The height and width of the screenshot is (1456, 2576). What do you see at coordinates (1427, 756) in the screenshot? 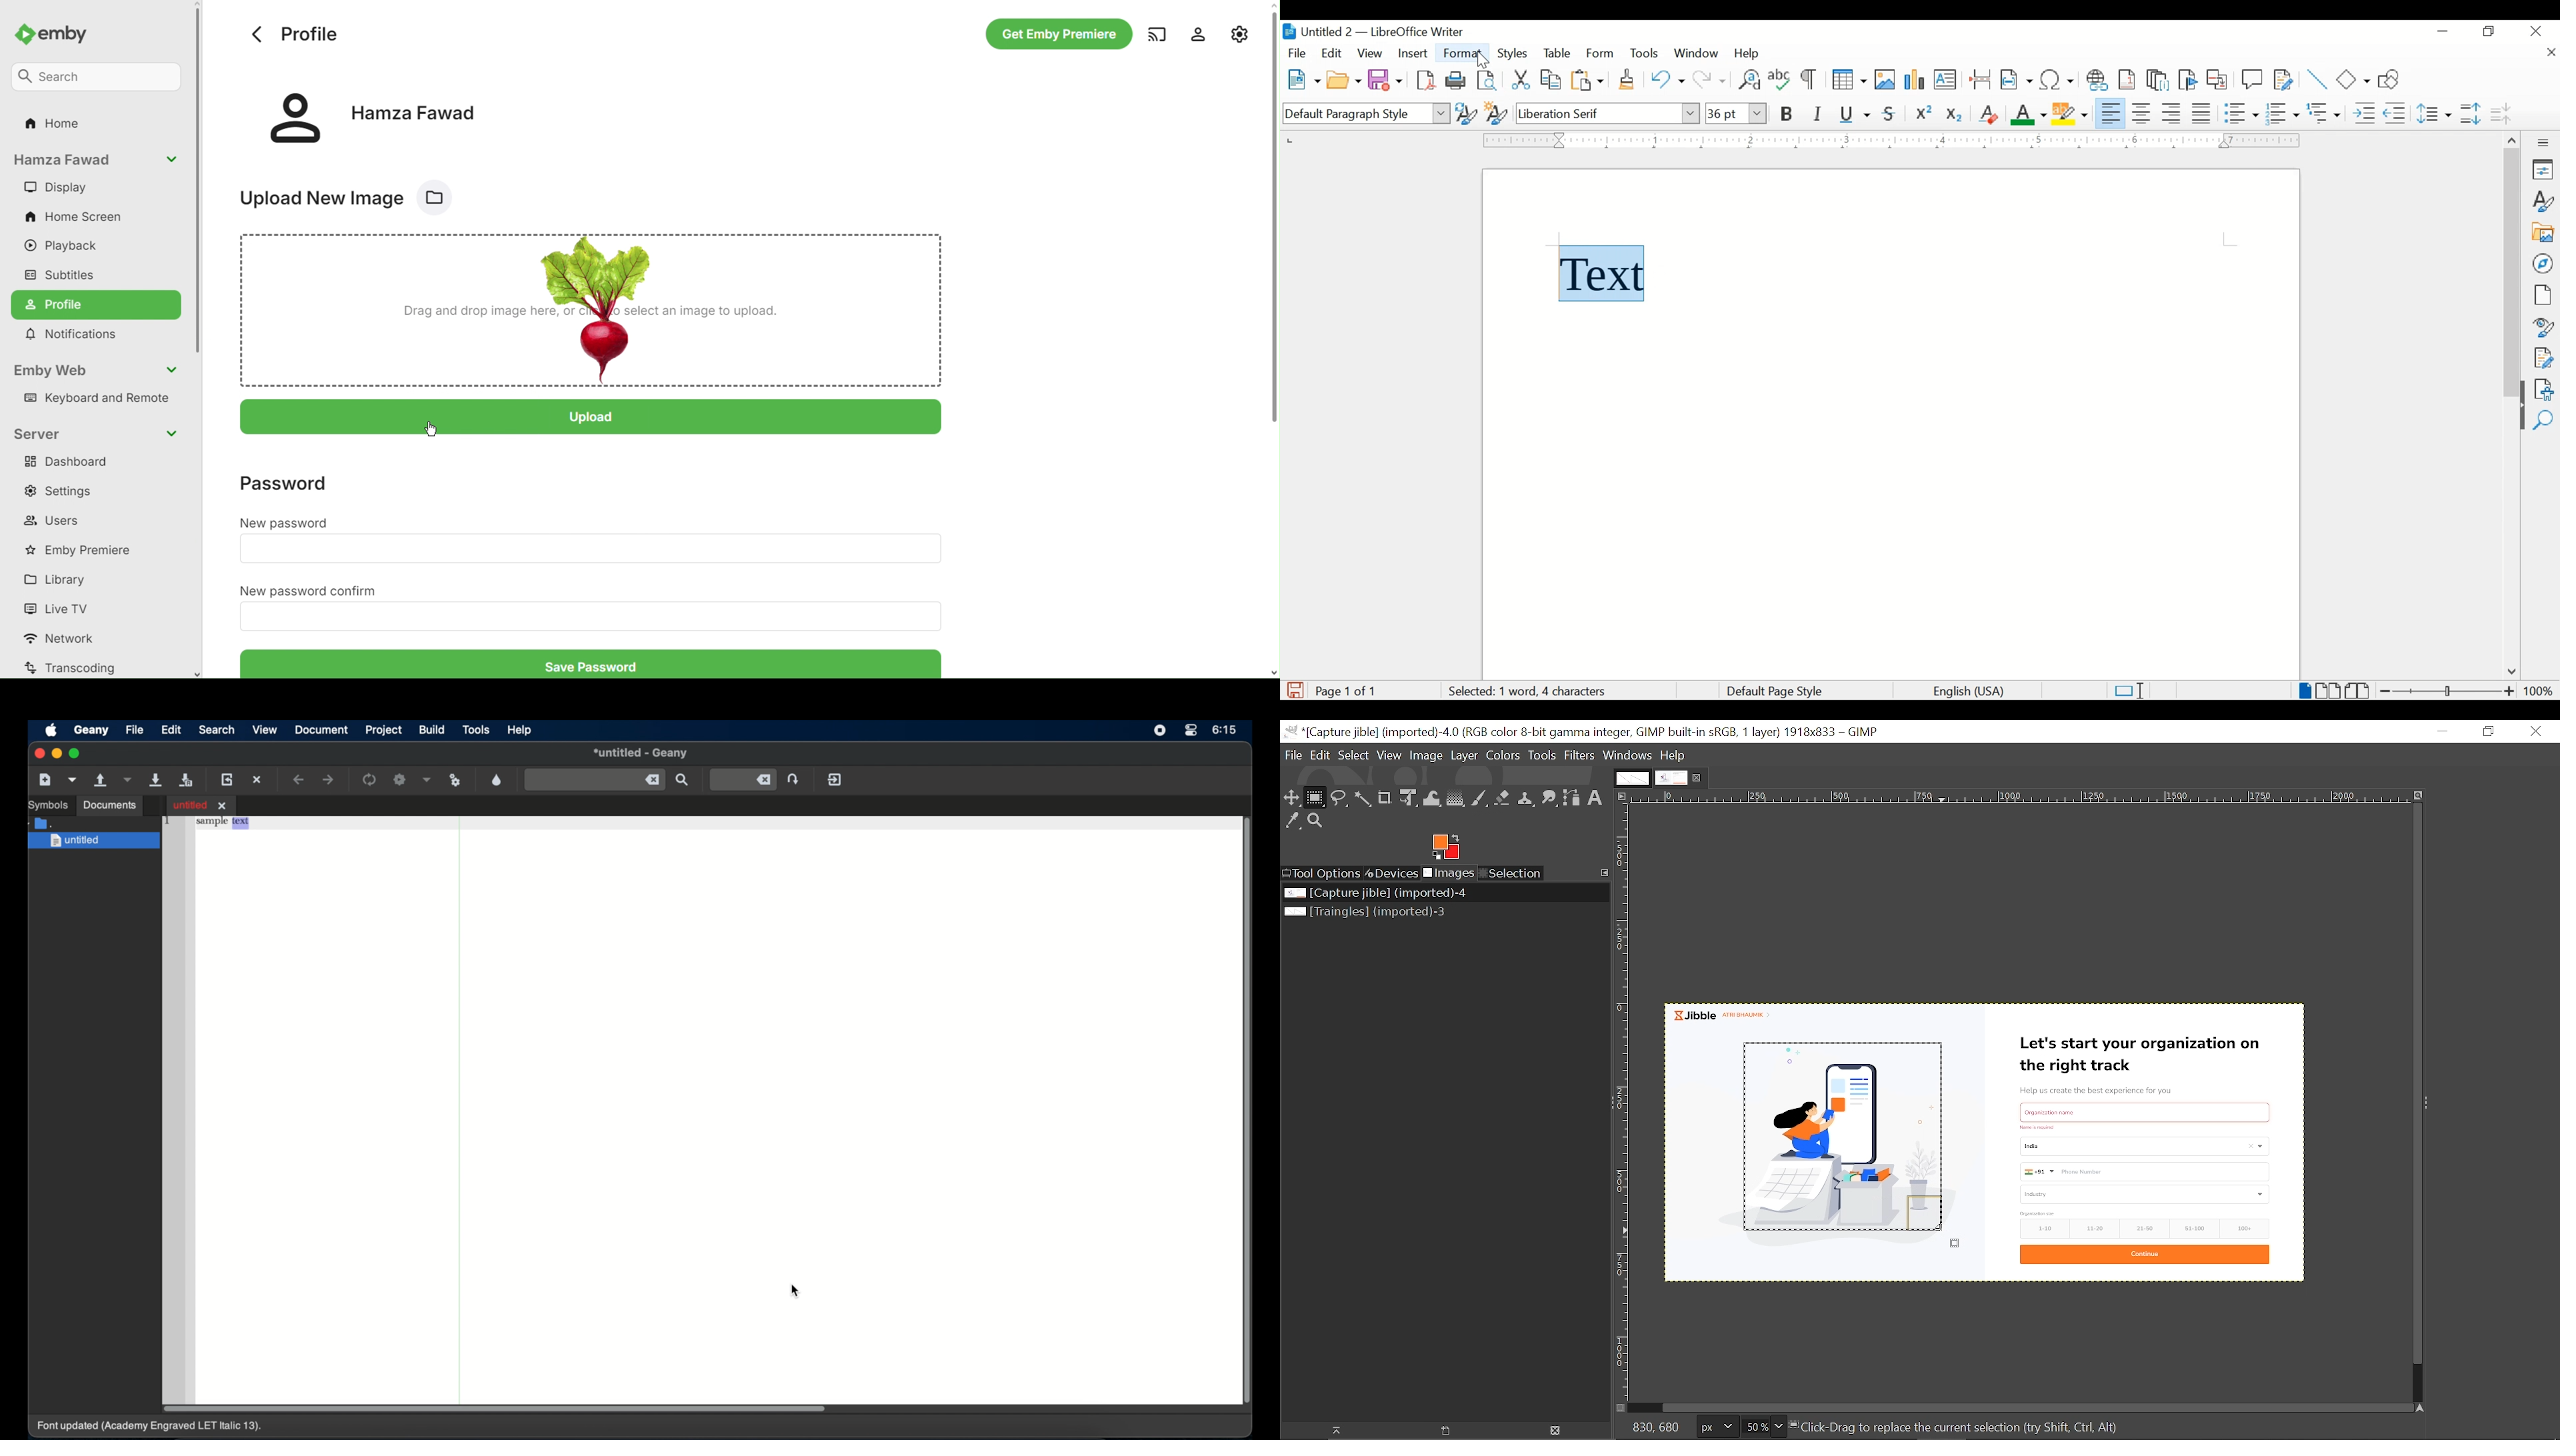
I see `Image` at bounding box center [1427, 756].